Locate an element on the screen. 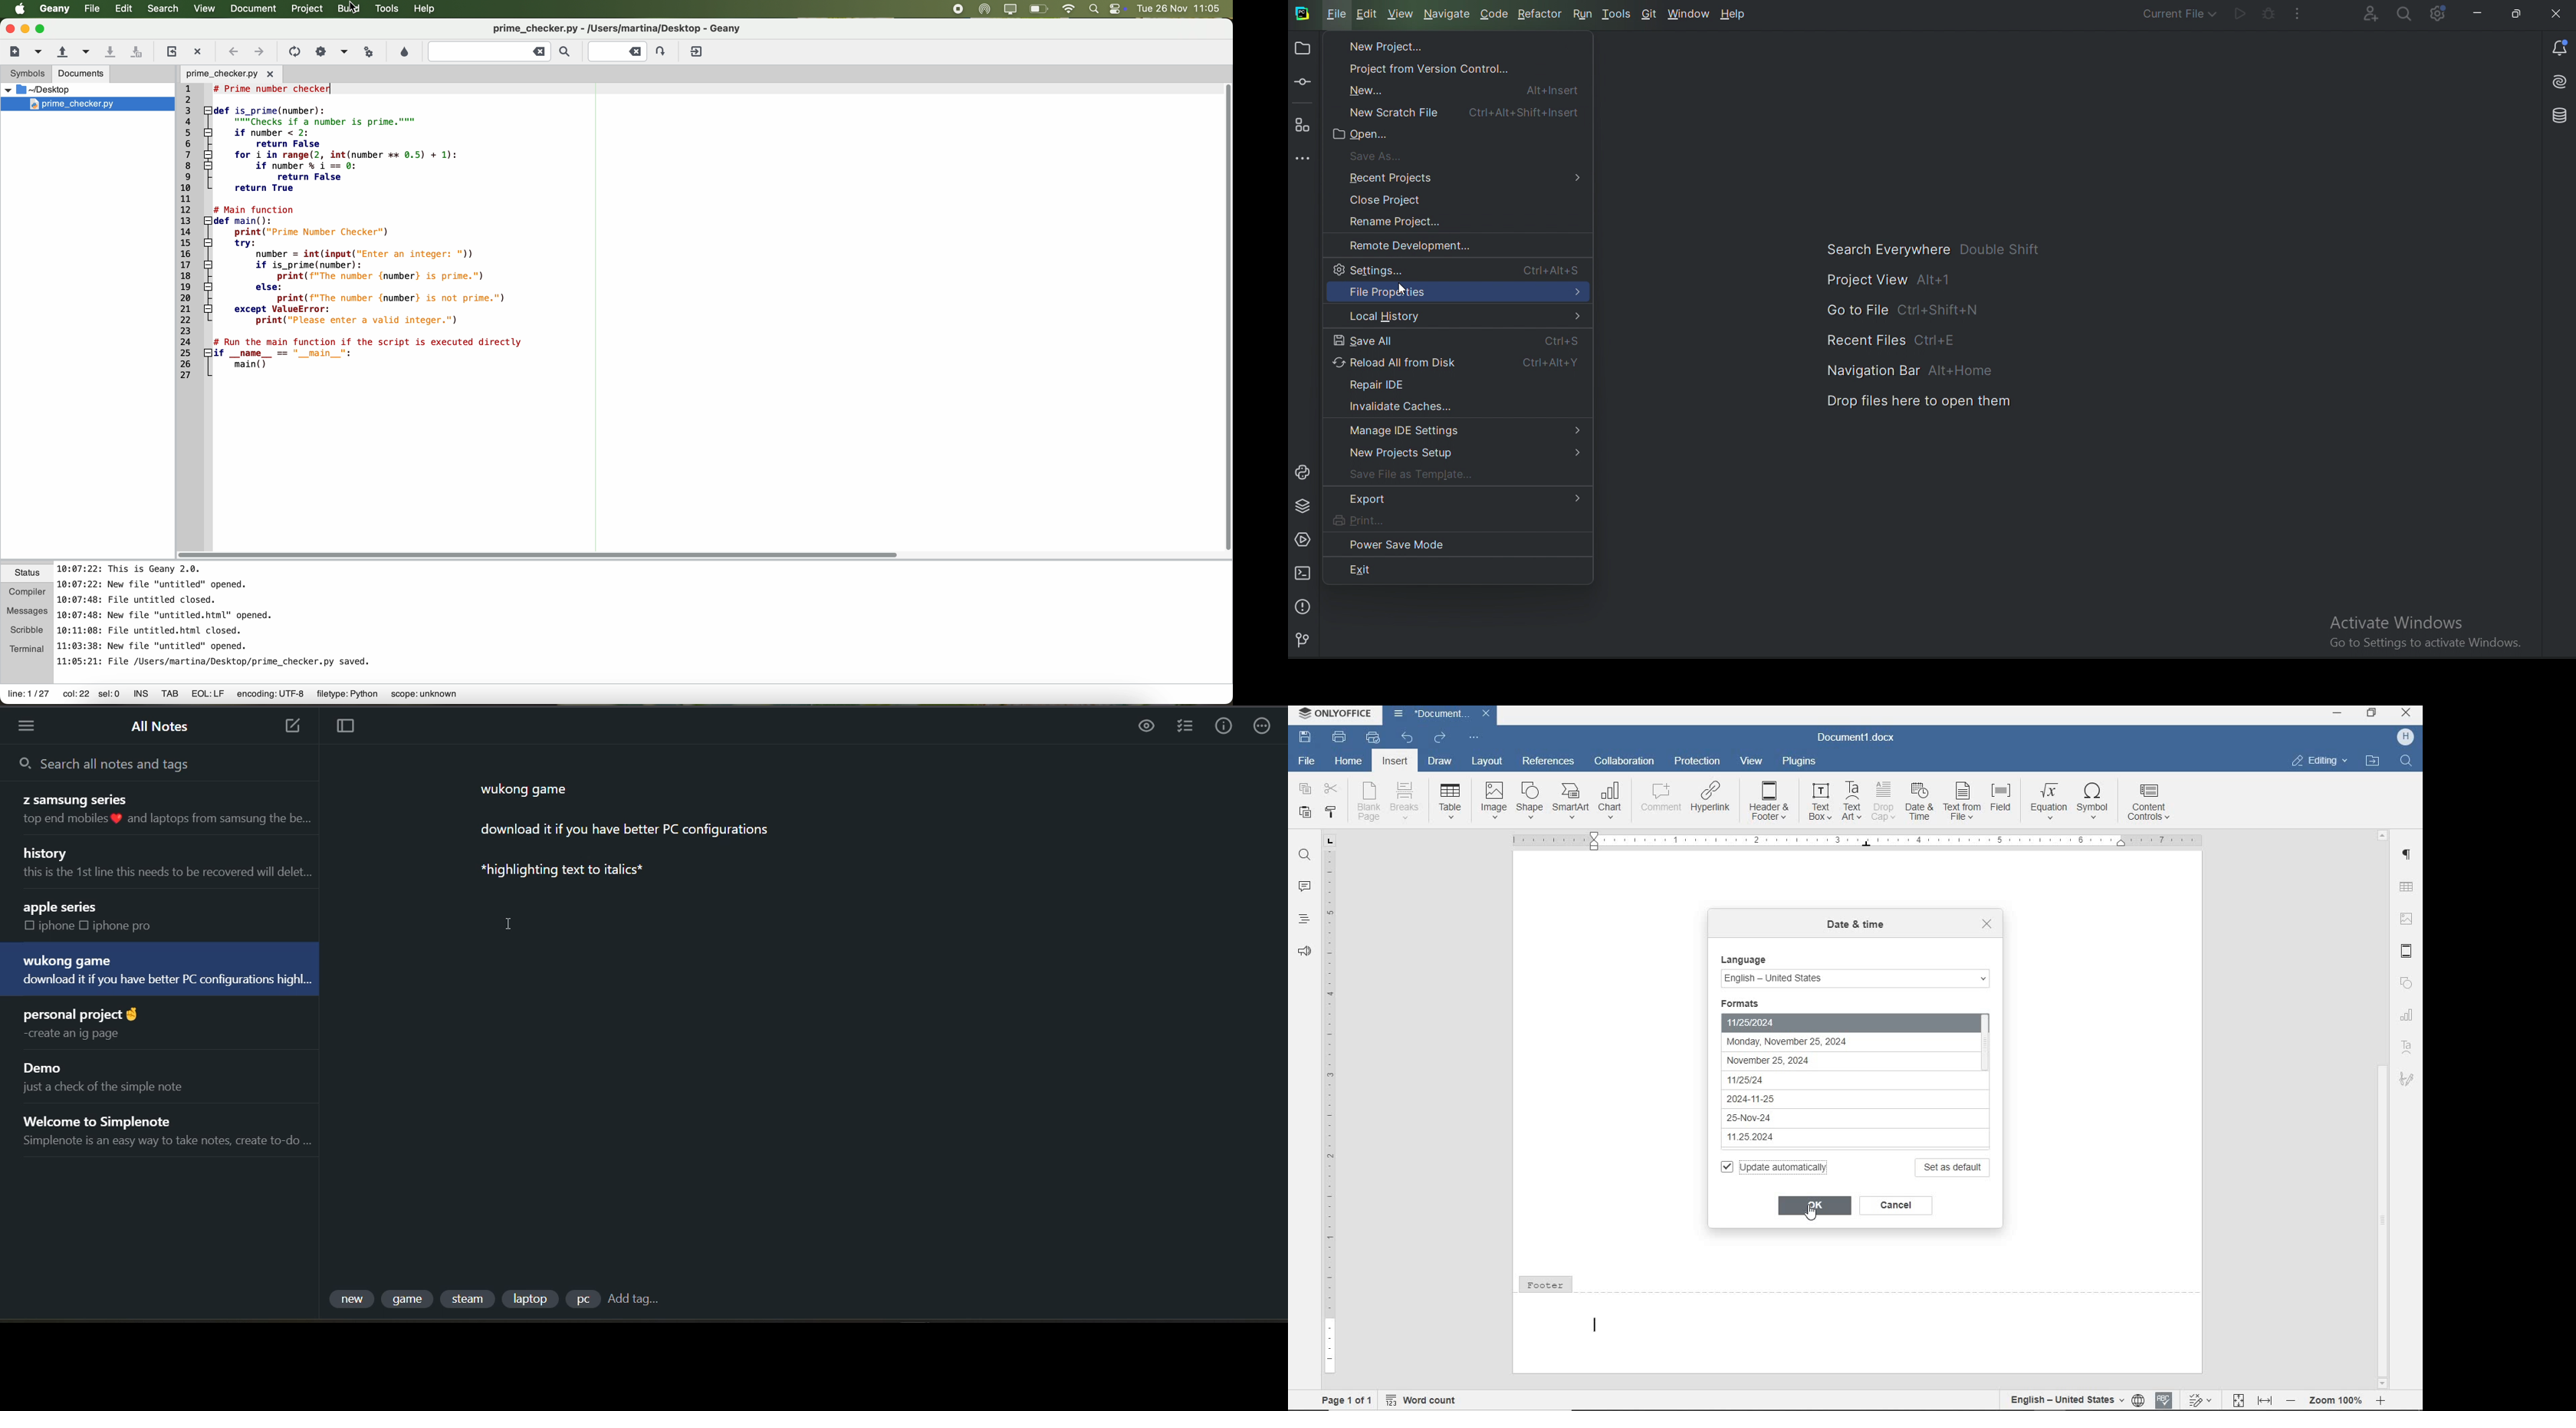  insert is located at coordinates (1395, 761).